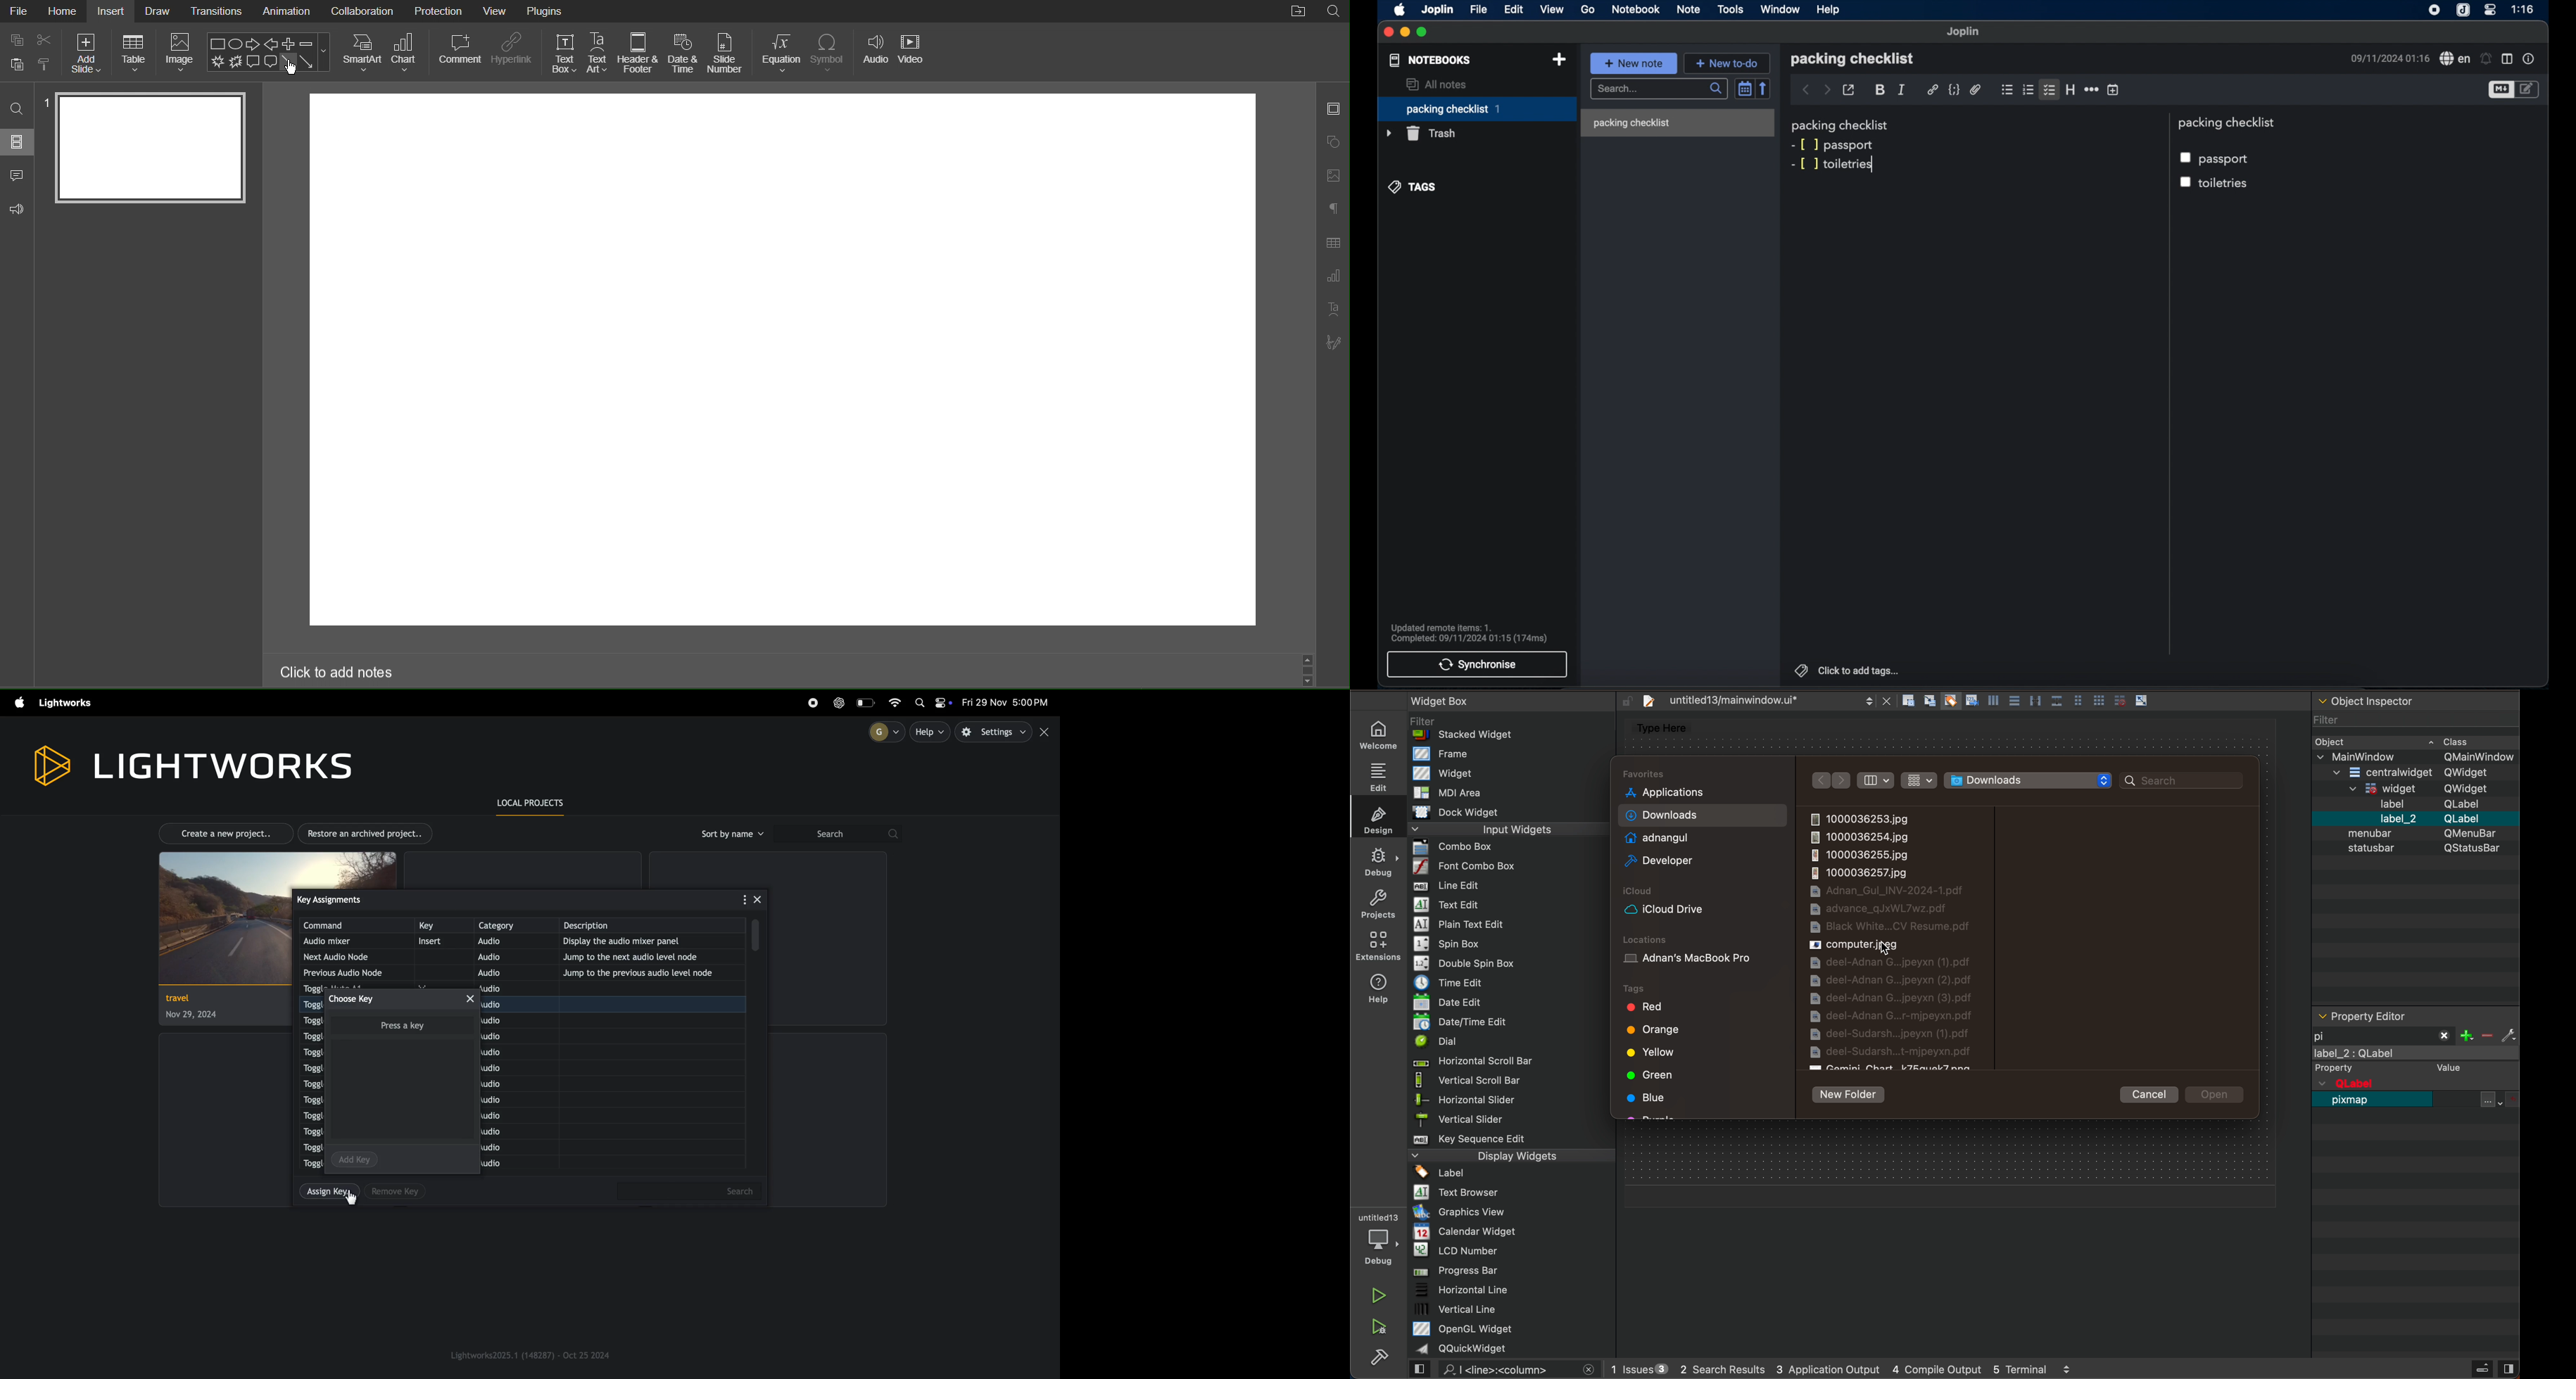 This screenshot has height=1400, width=2576. Describe the element at coordinates (2455, 59) in the screenshot. I see `spell check` at that location.